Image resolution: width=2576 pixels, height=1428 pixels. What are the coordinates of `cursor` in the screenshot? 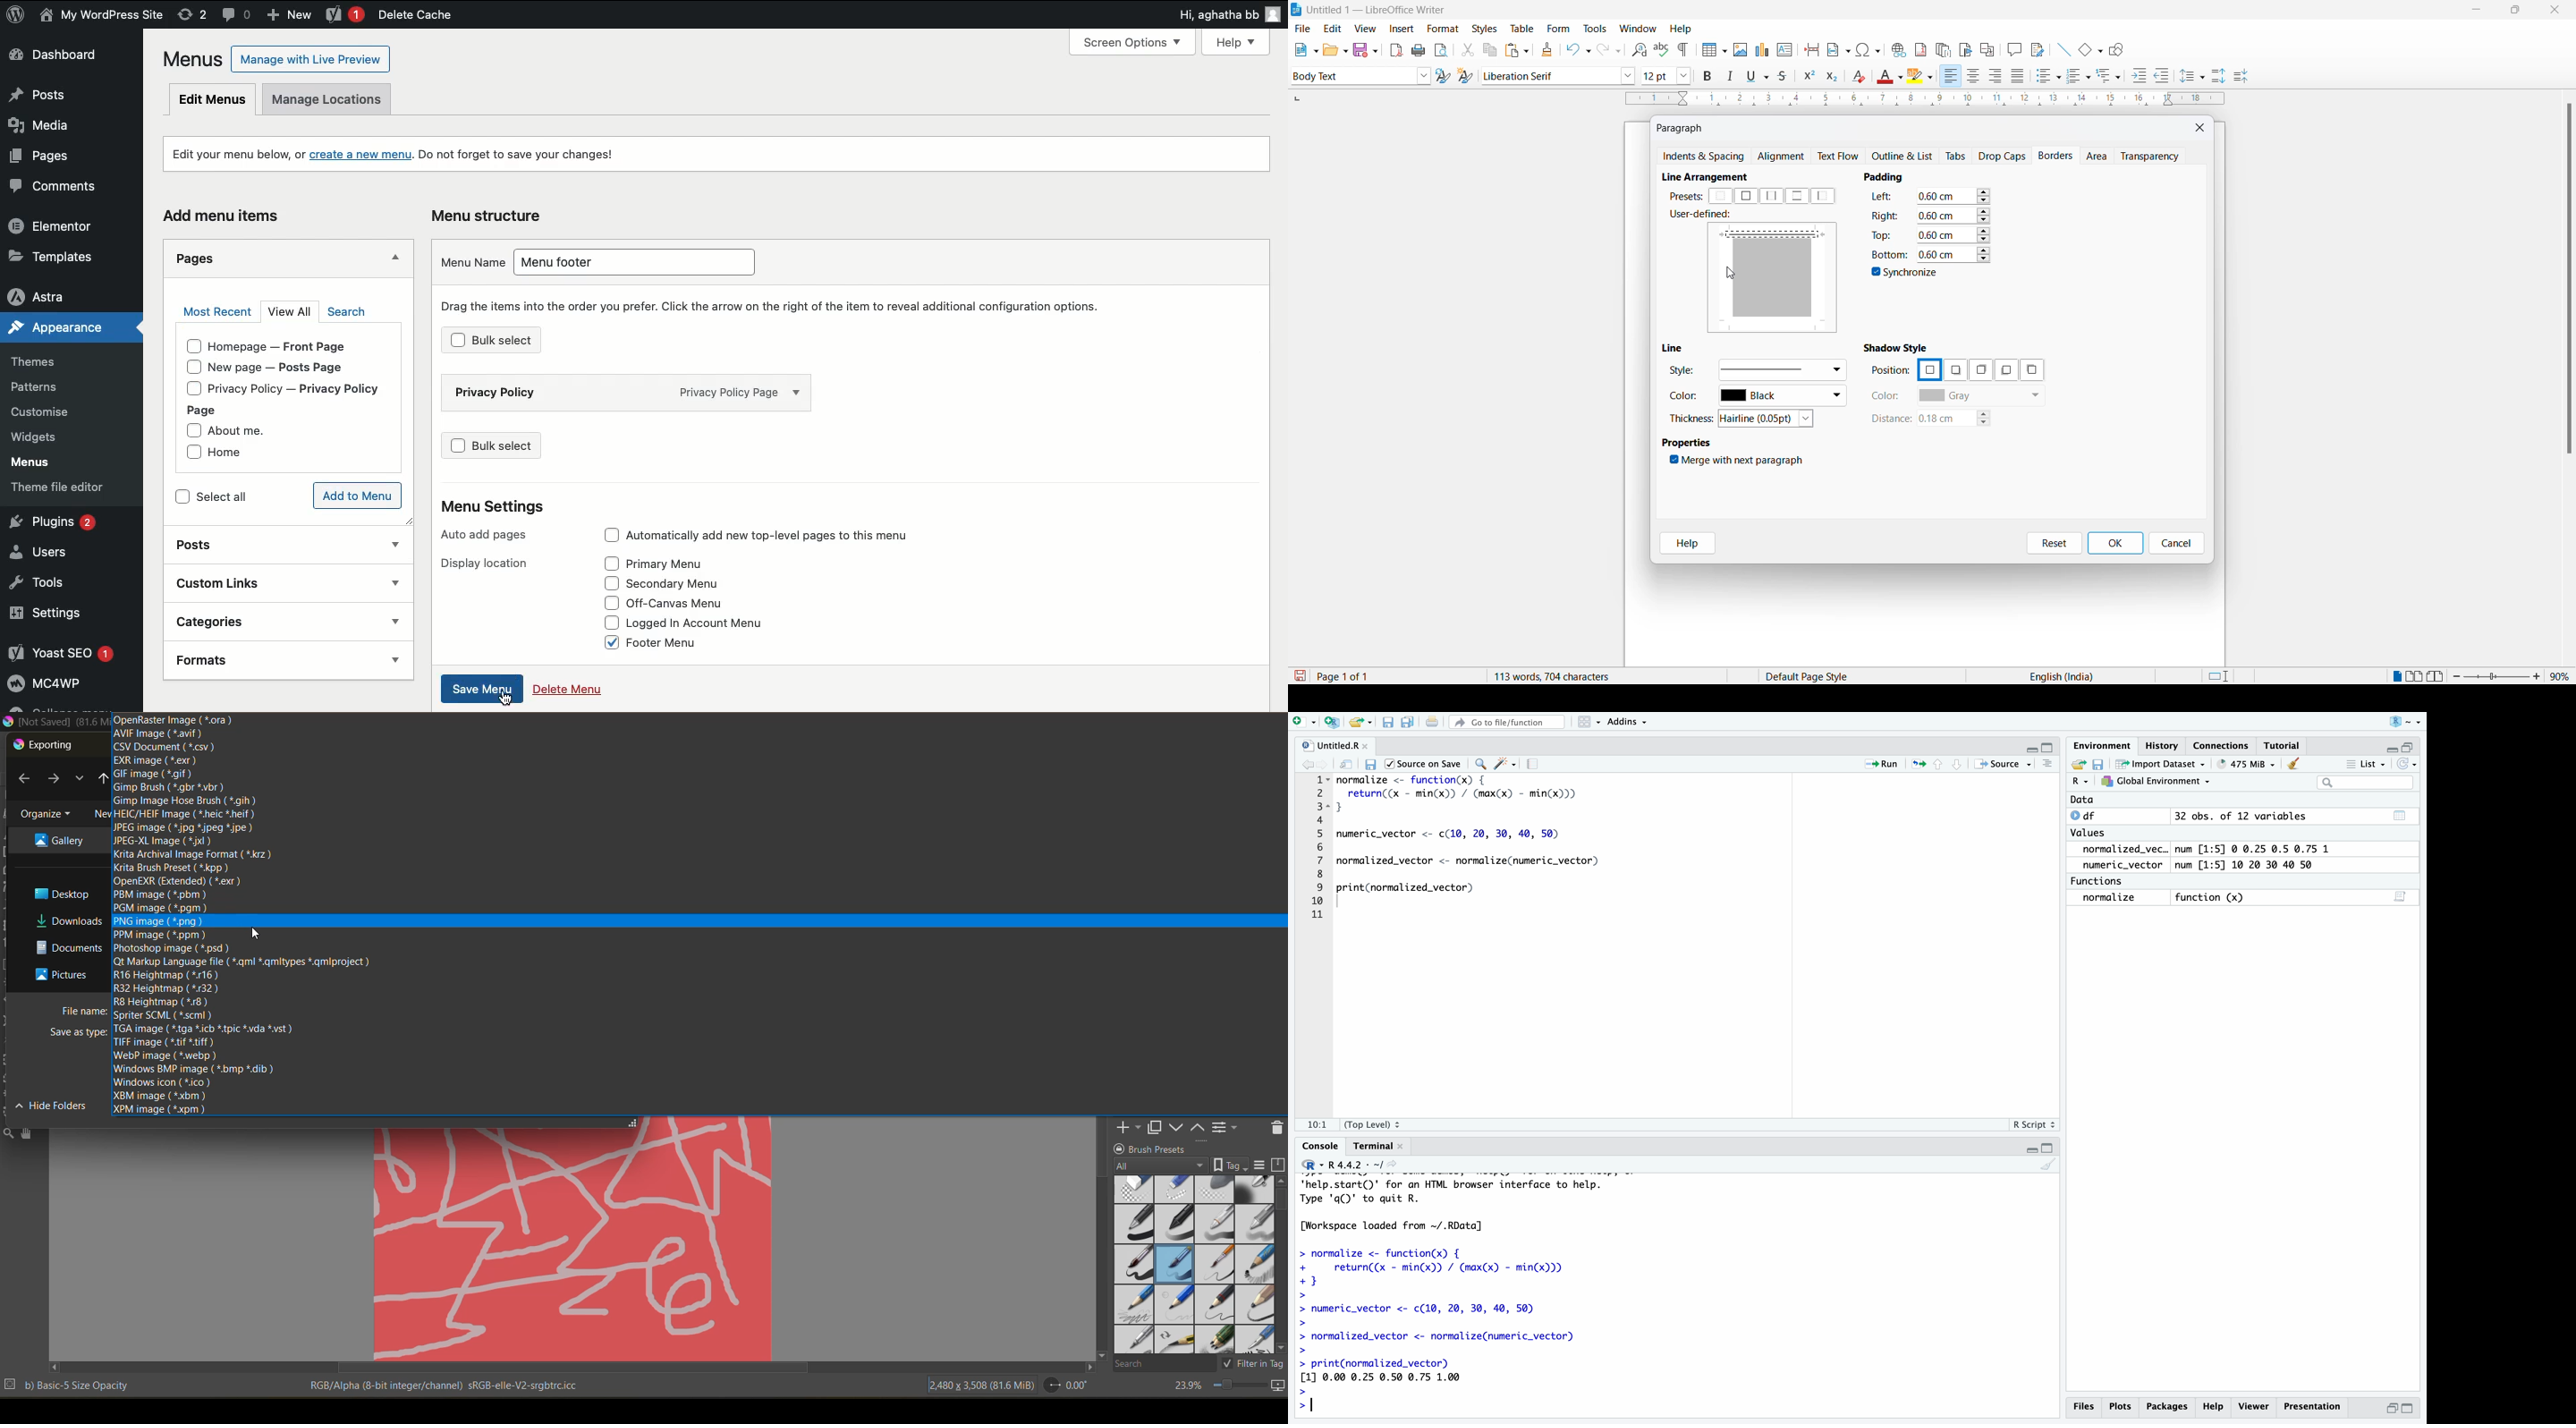 It's located at (505, 699).